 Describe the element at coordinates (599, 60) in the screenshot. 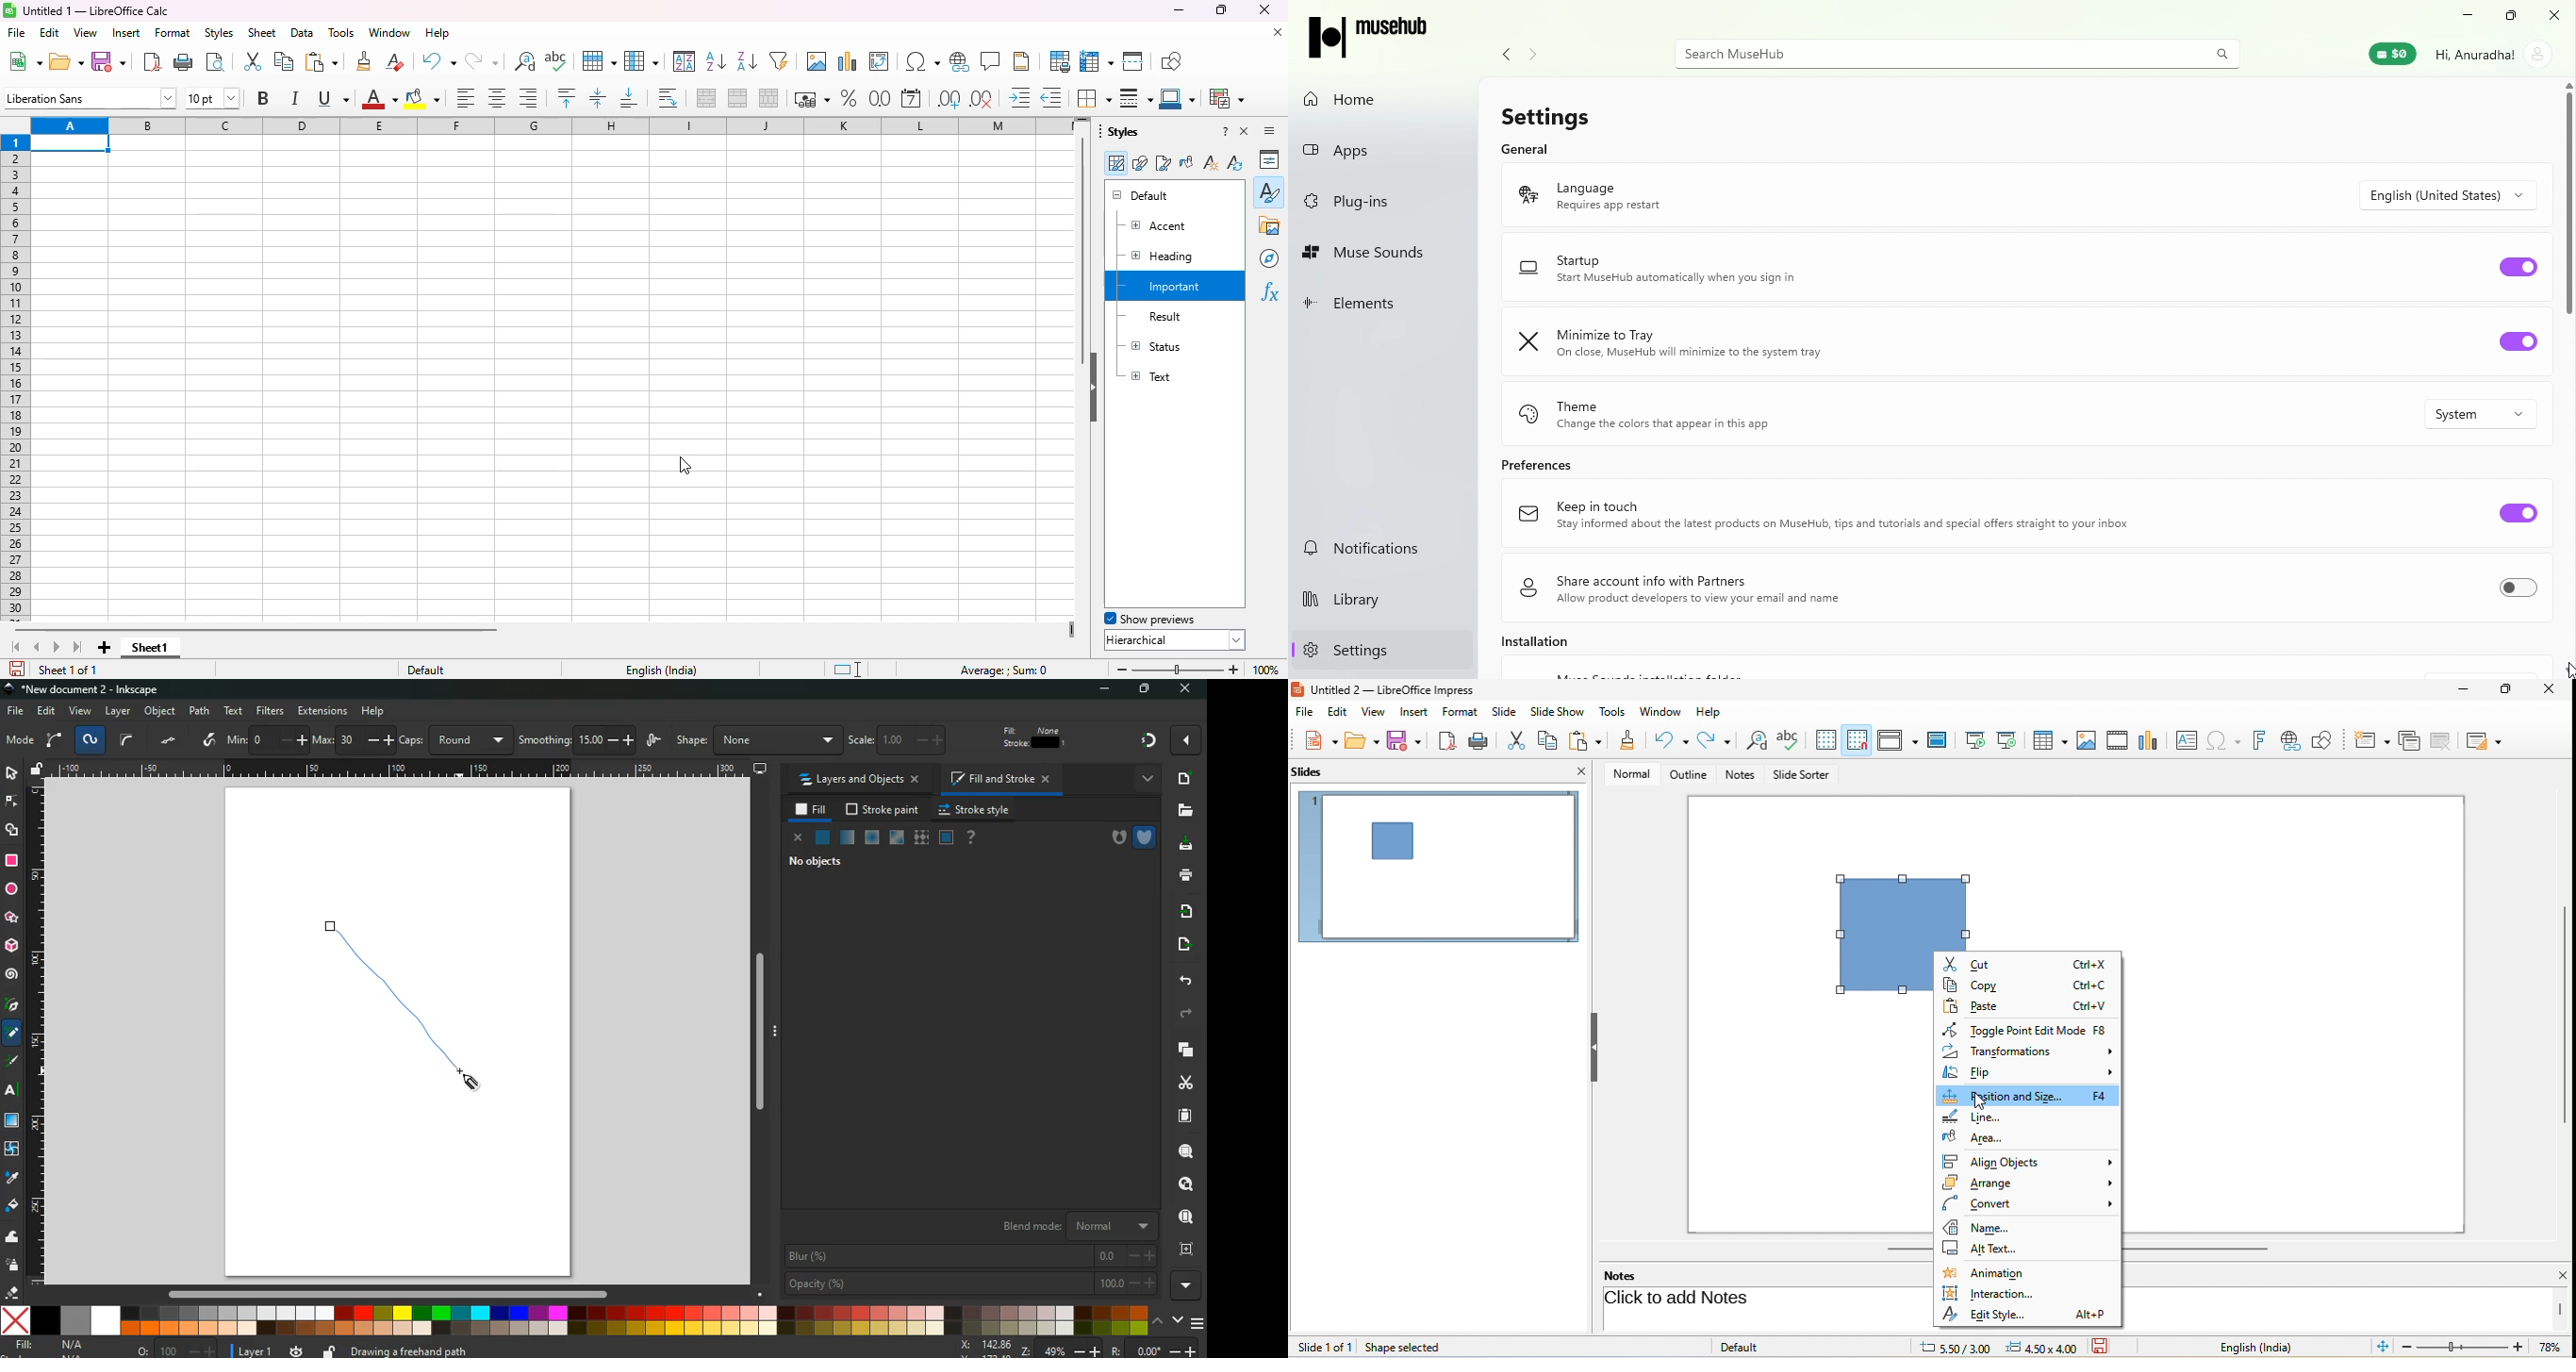

I see `row` at that location.